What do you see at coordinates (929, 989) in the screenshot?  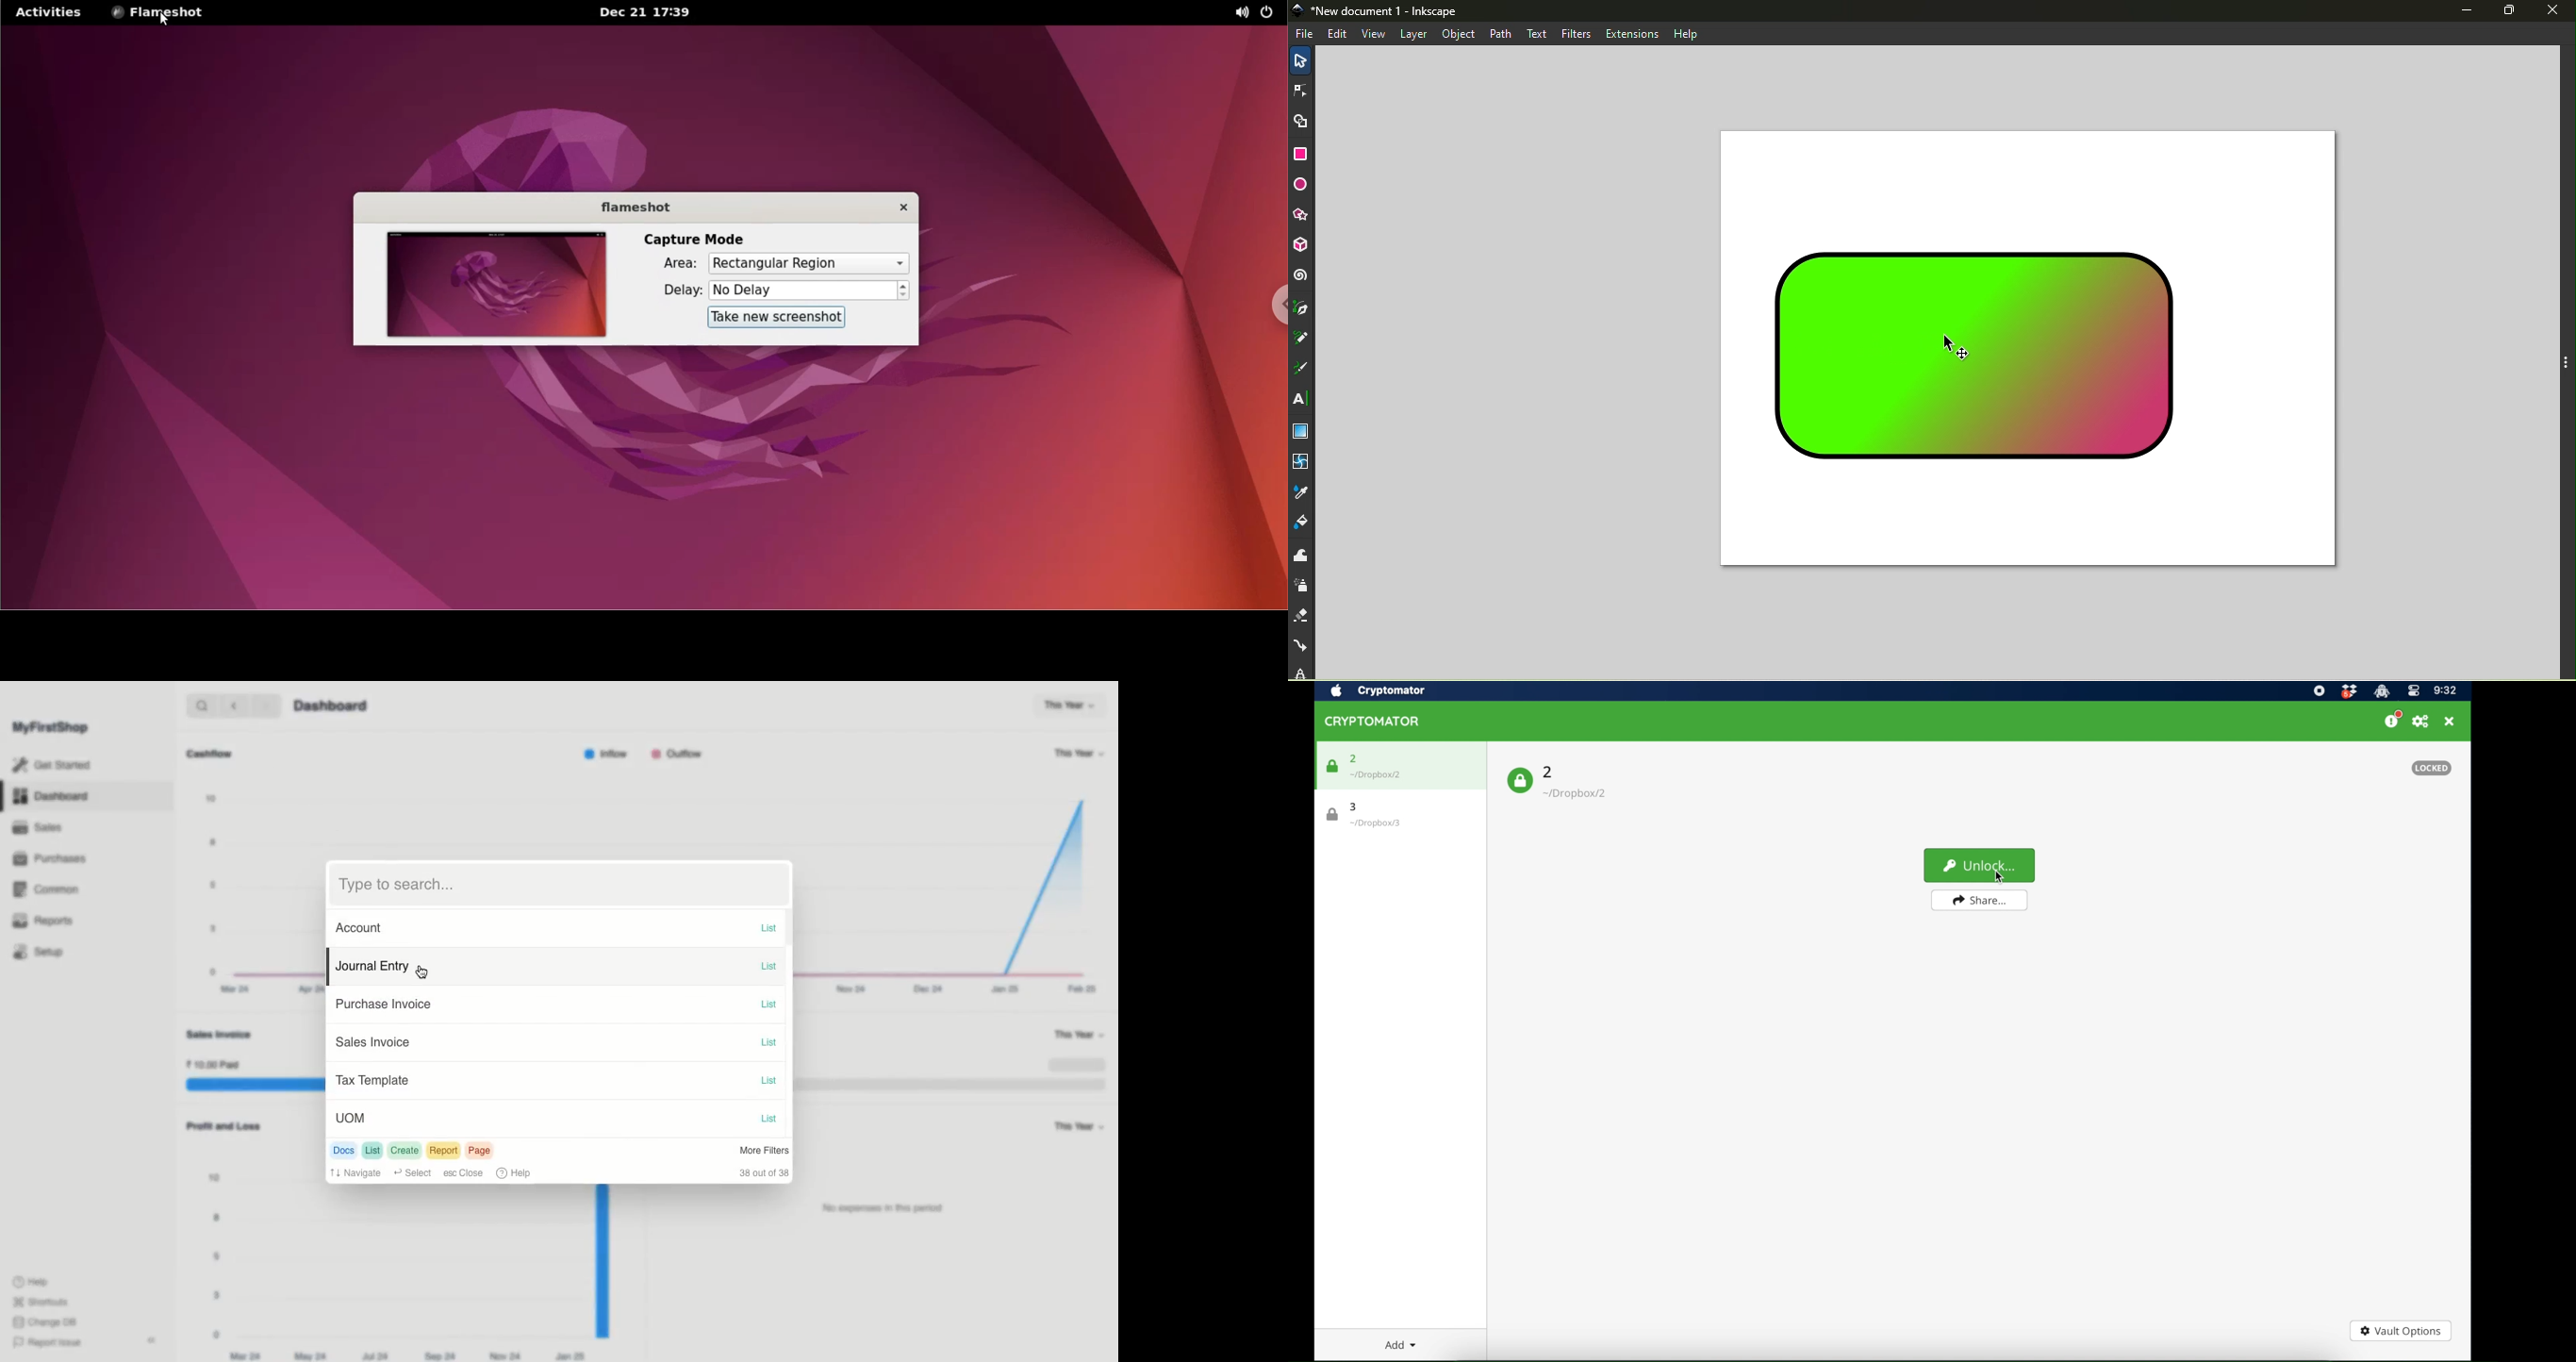 I see `Dec 24` at bounding box center [929, 989].